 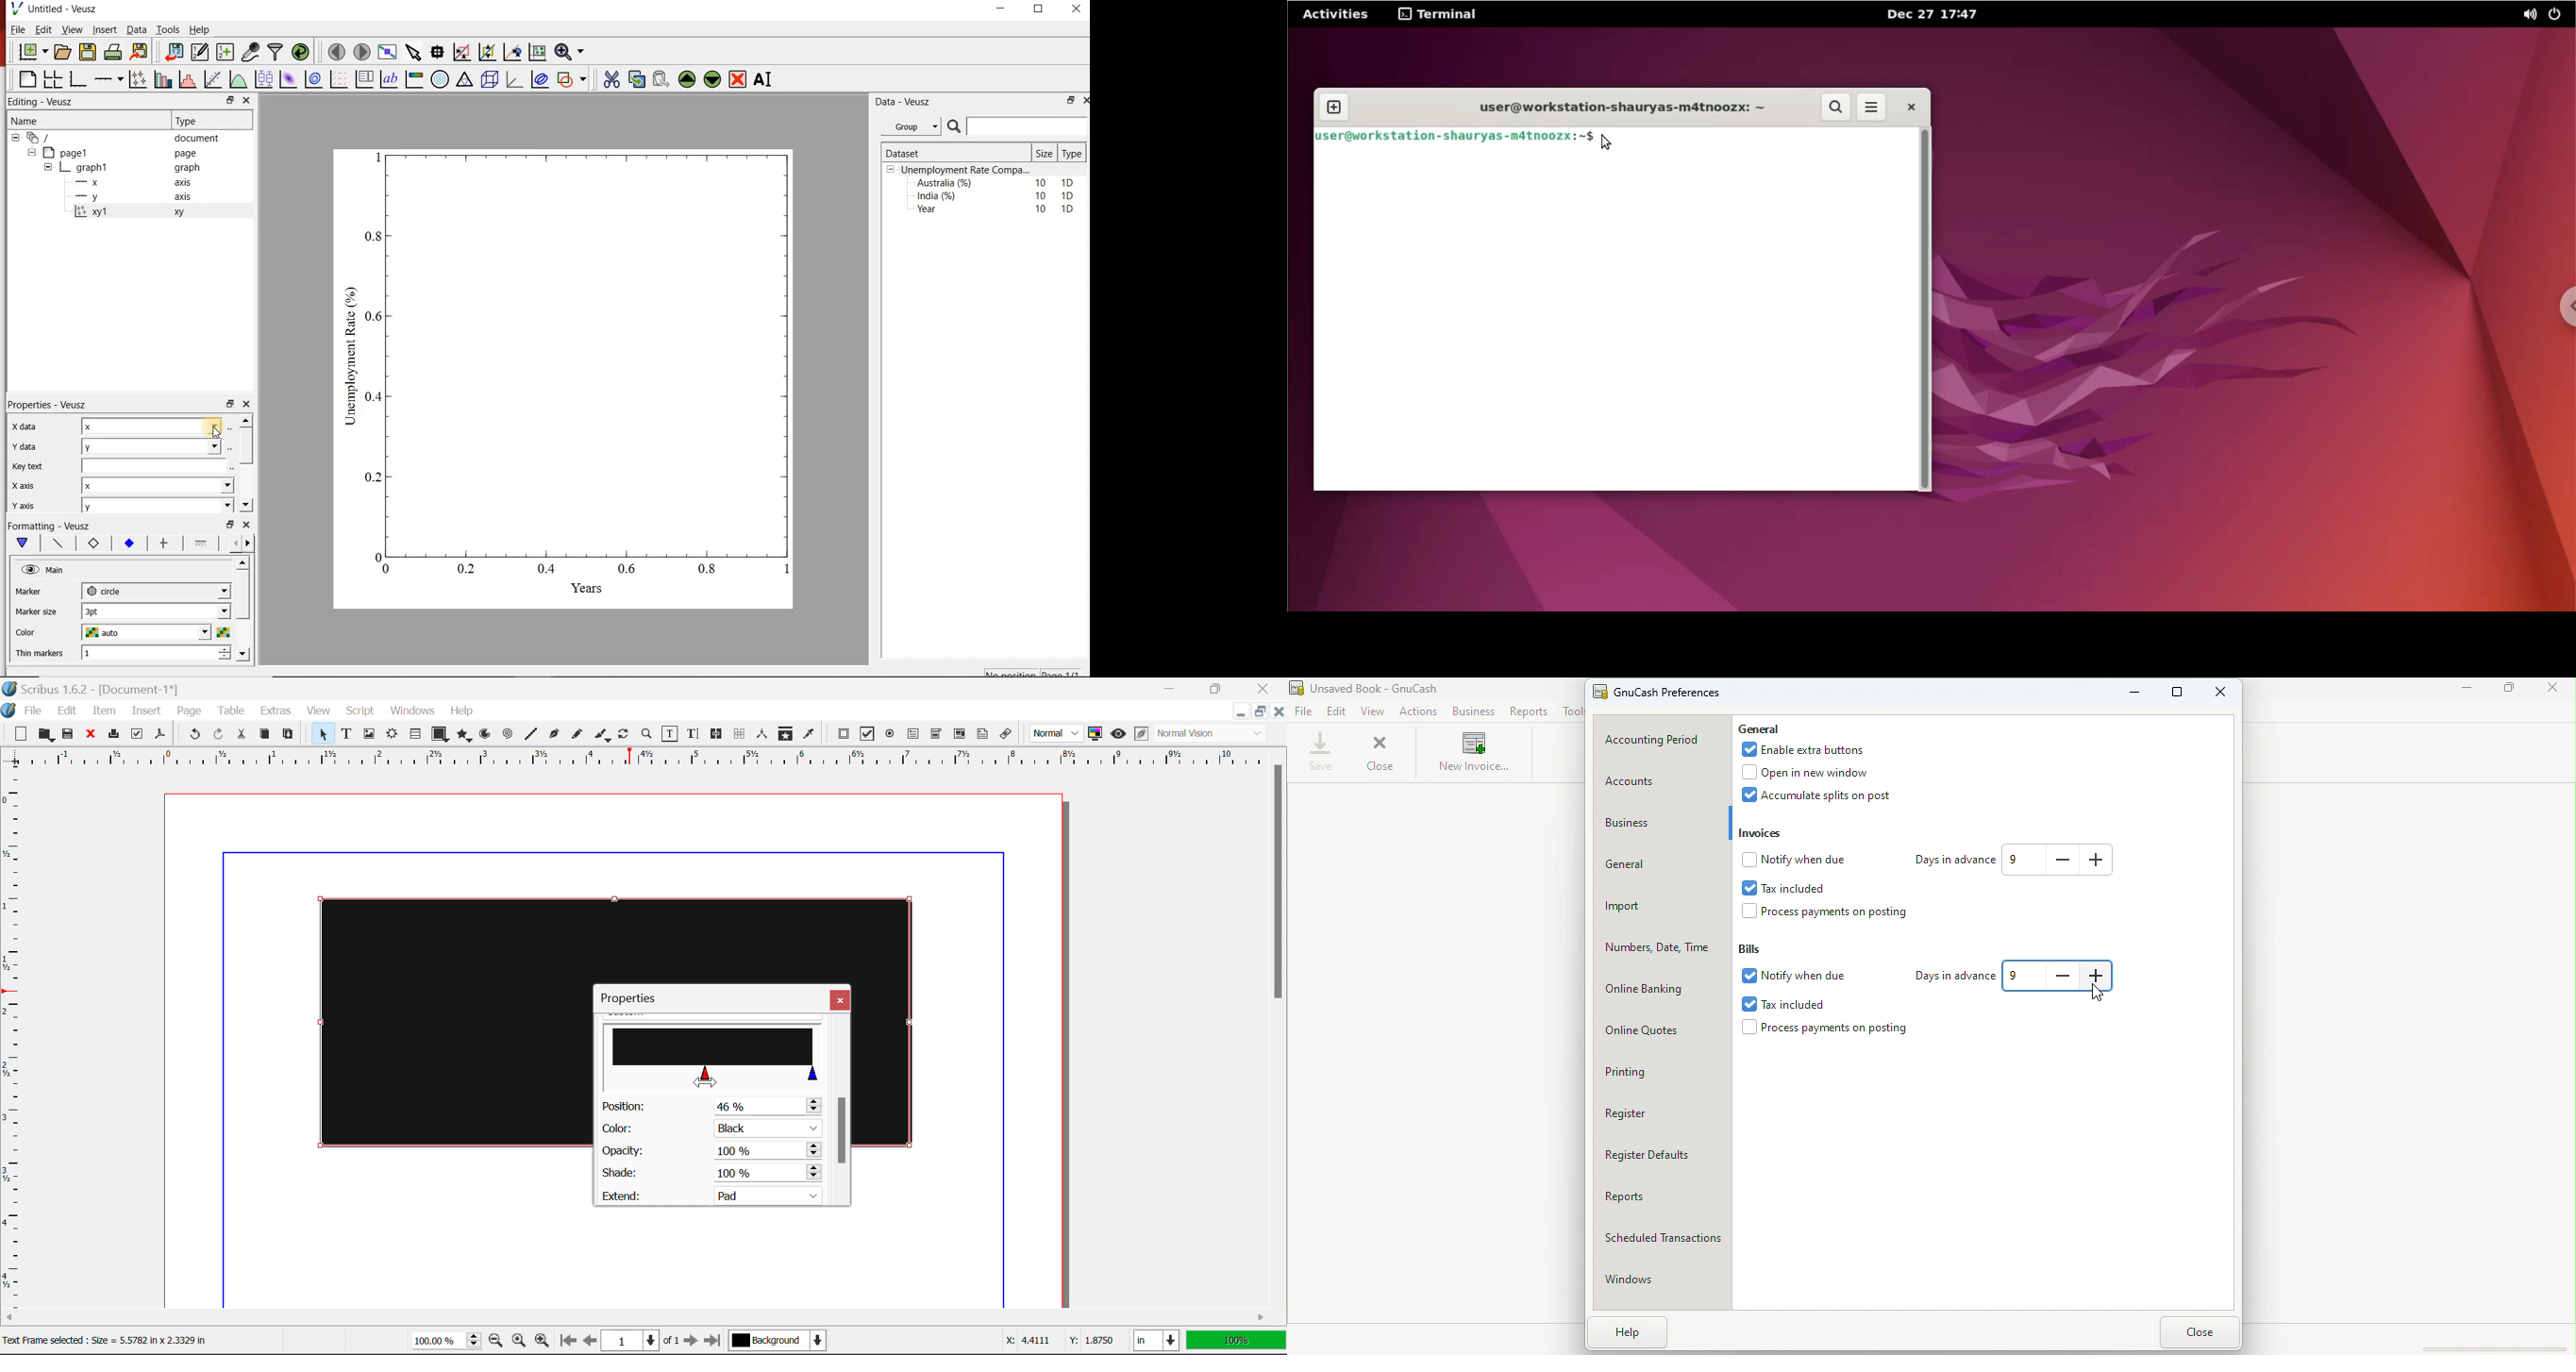 What do you see at coordinates (715, 1106) in the screenshot?
I see `Position Altered` at bounding box center [715, 1106].